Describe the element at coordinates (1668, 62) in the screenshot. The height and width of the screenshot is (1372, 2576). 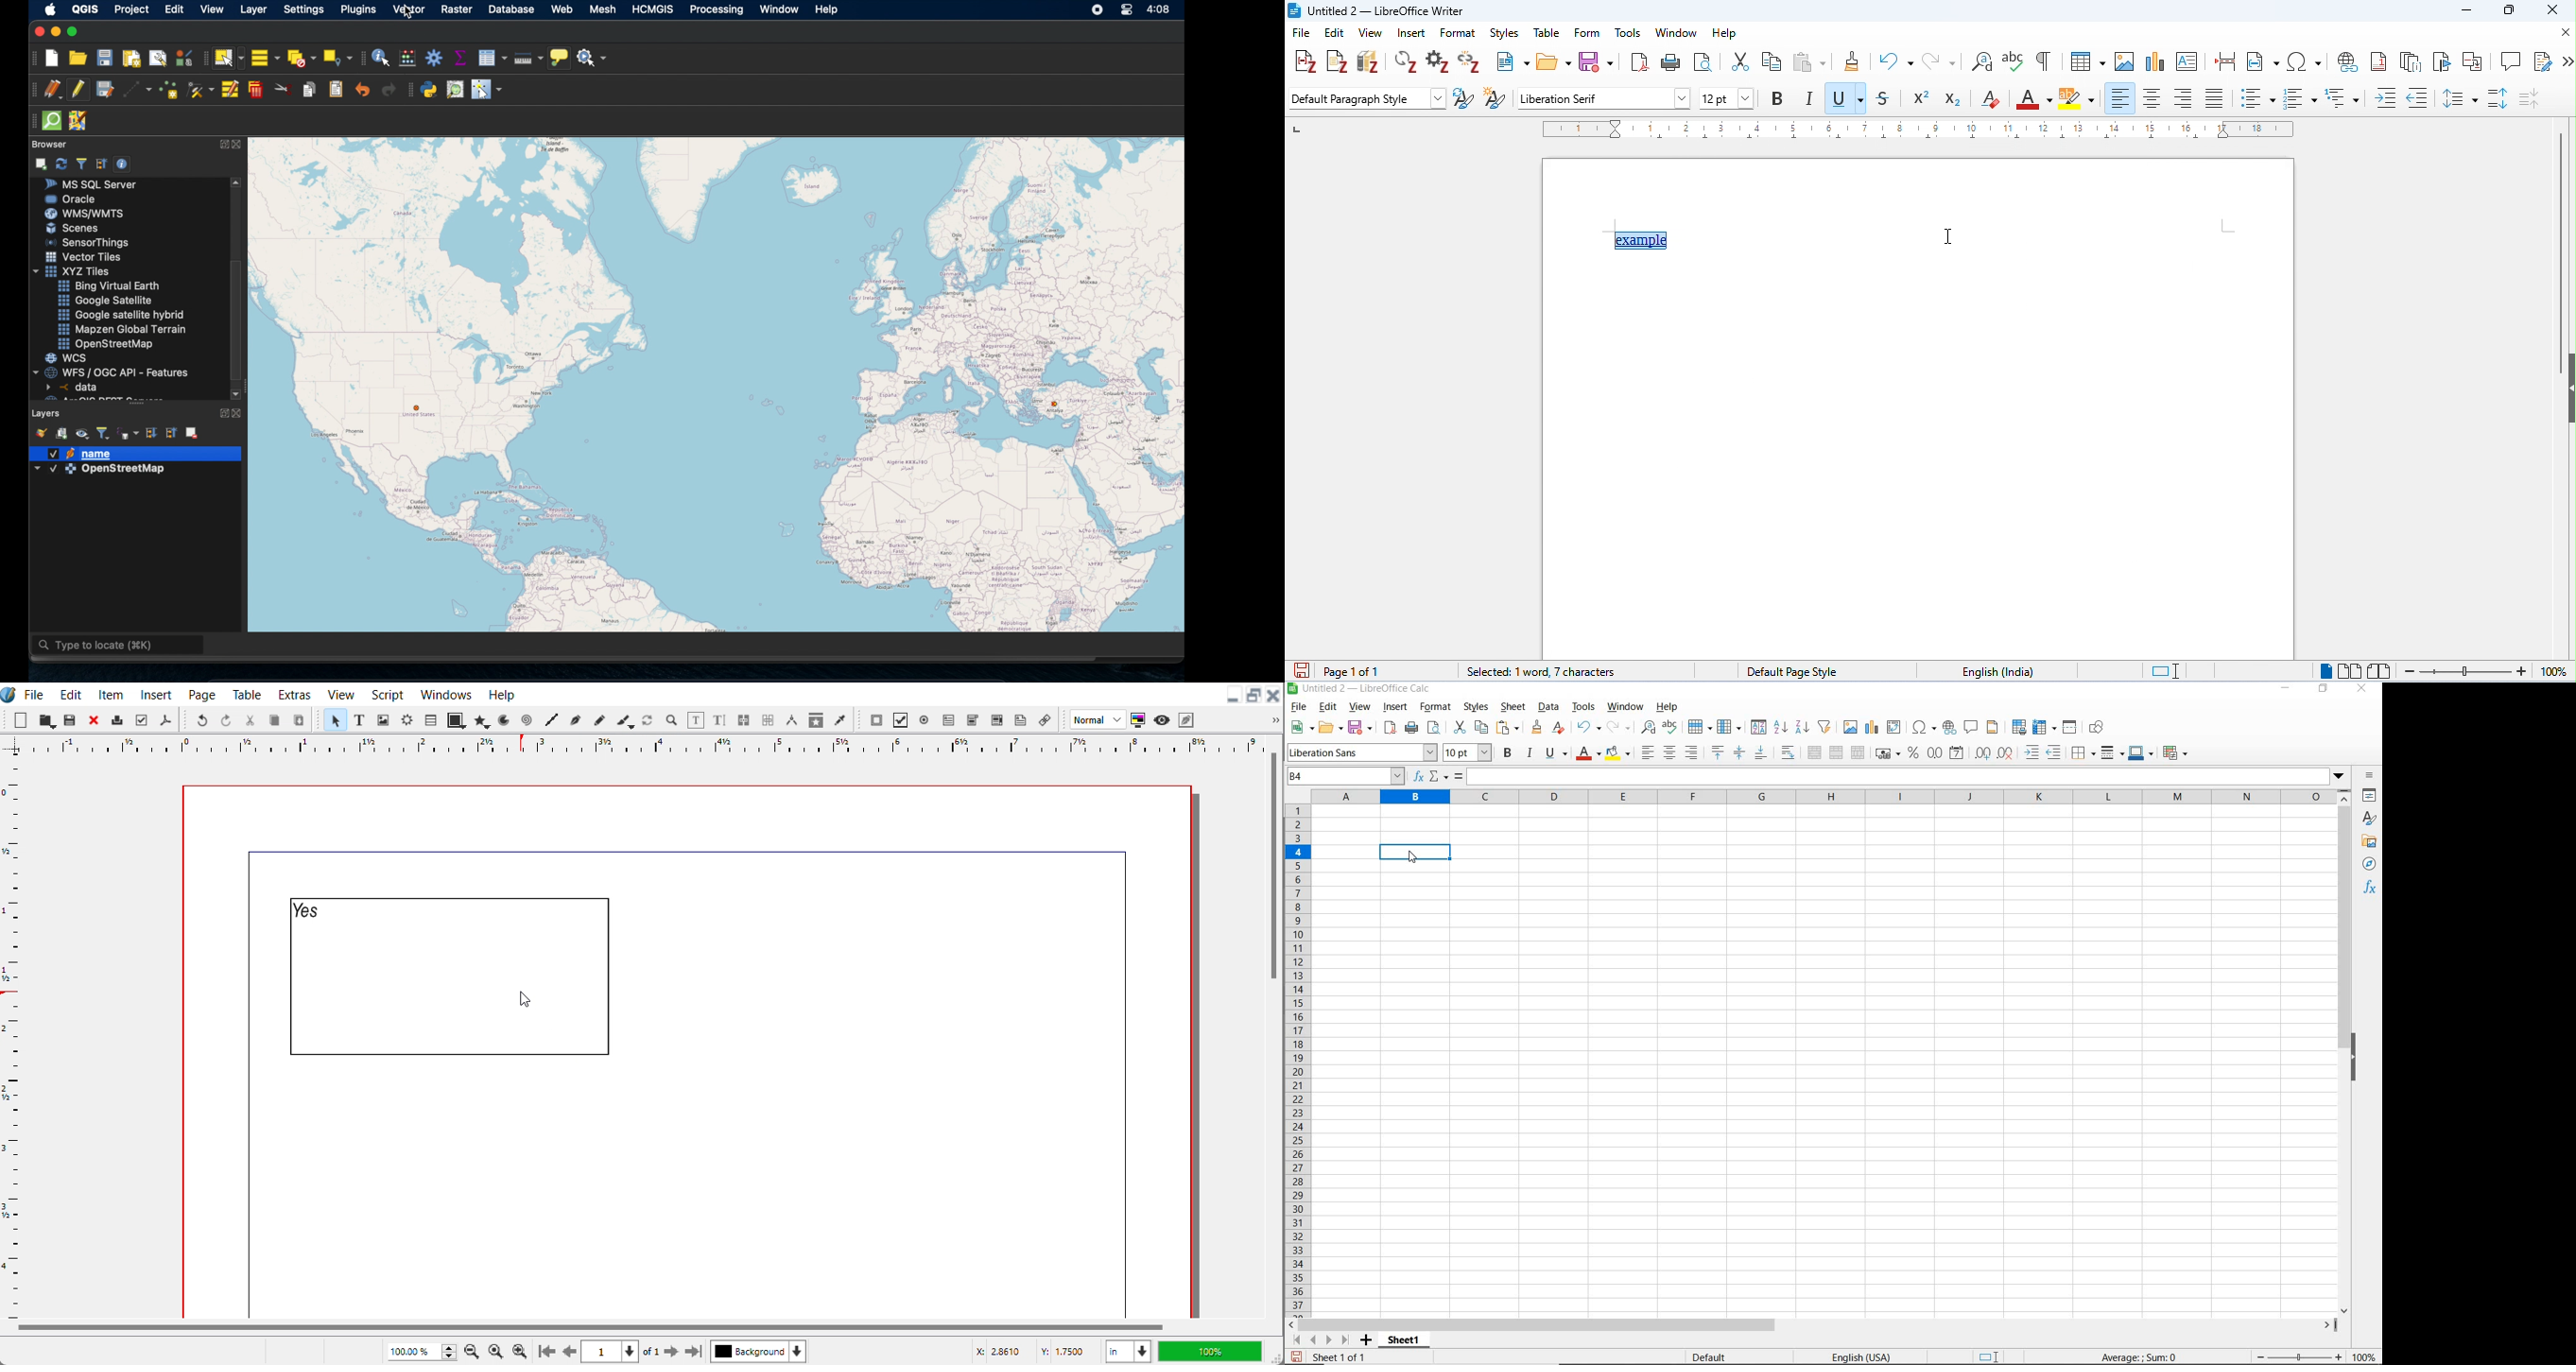
I see `print` at that location.